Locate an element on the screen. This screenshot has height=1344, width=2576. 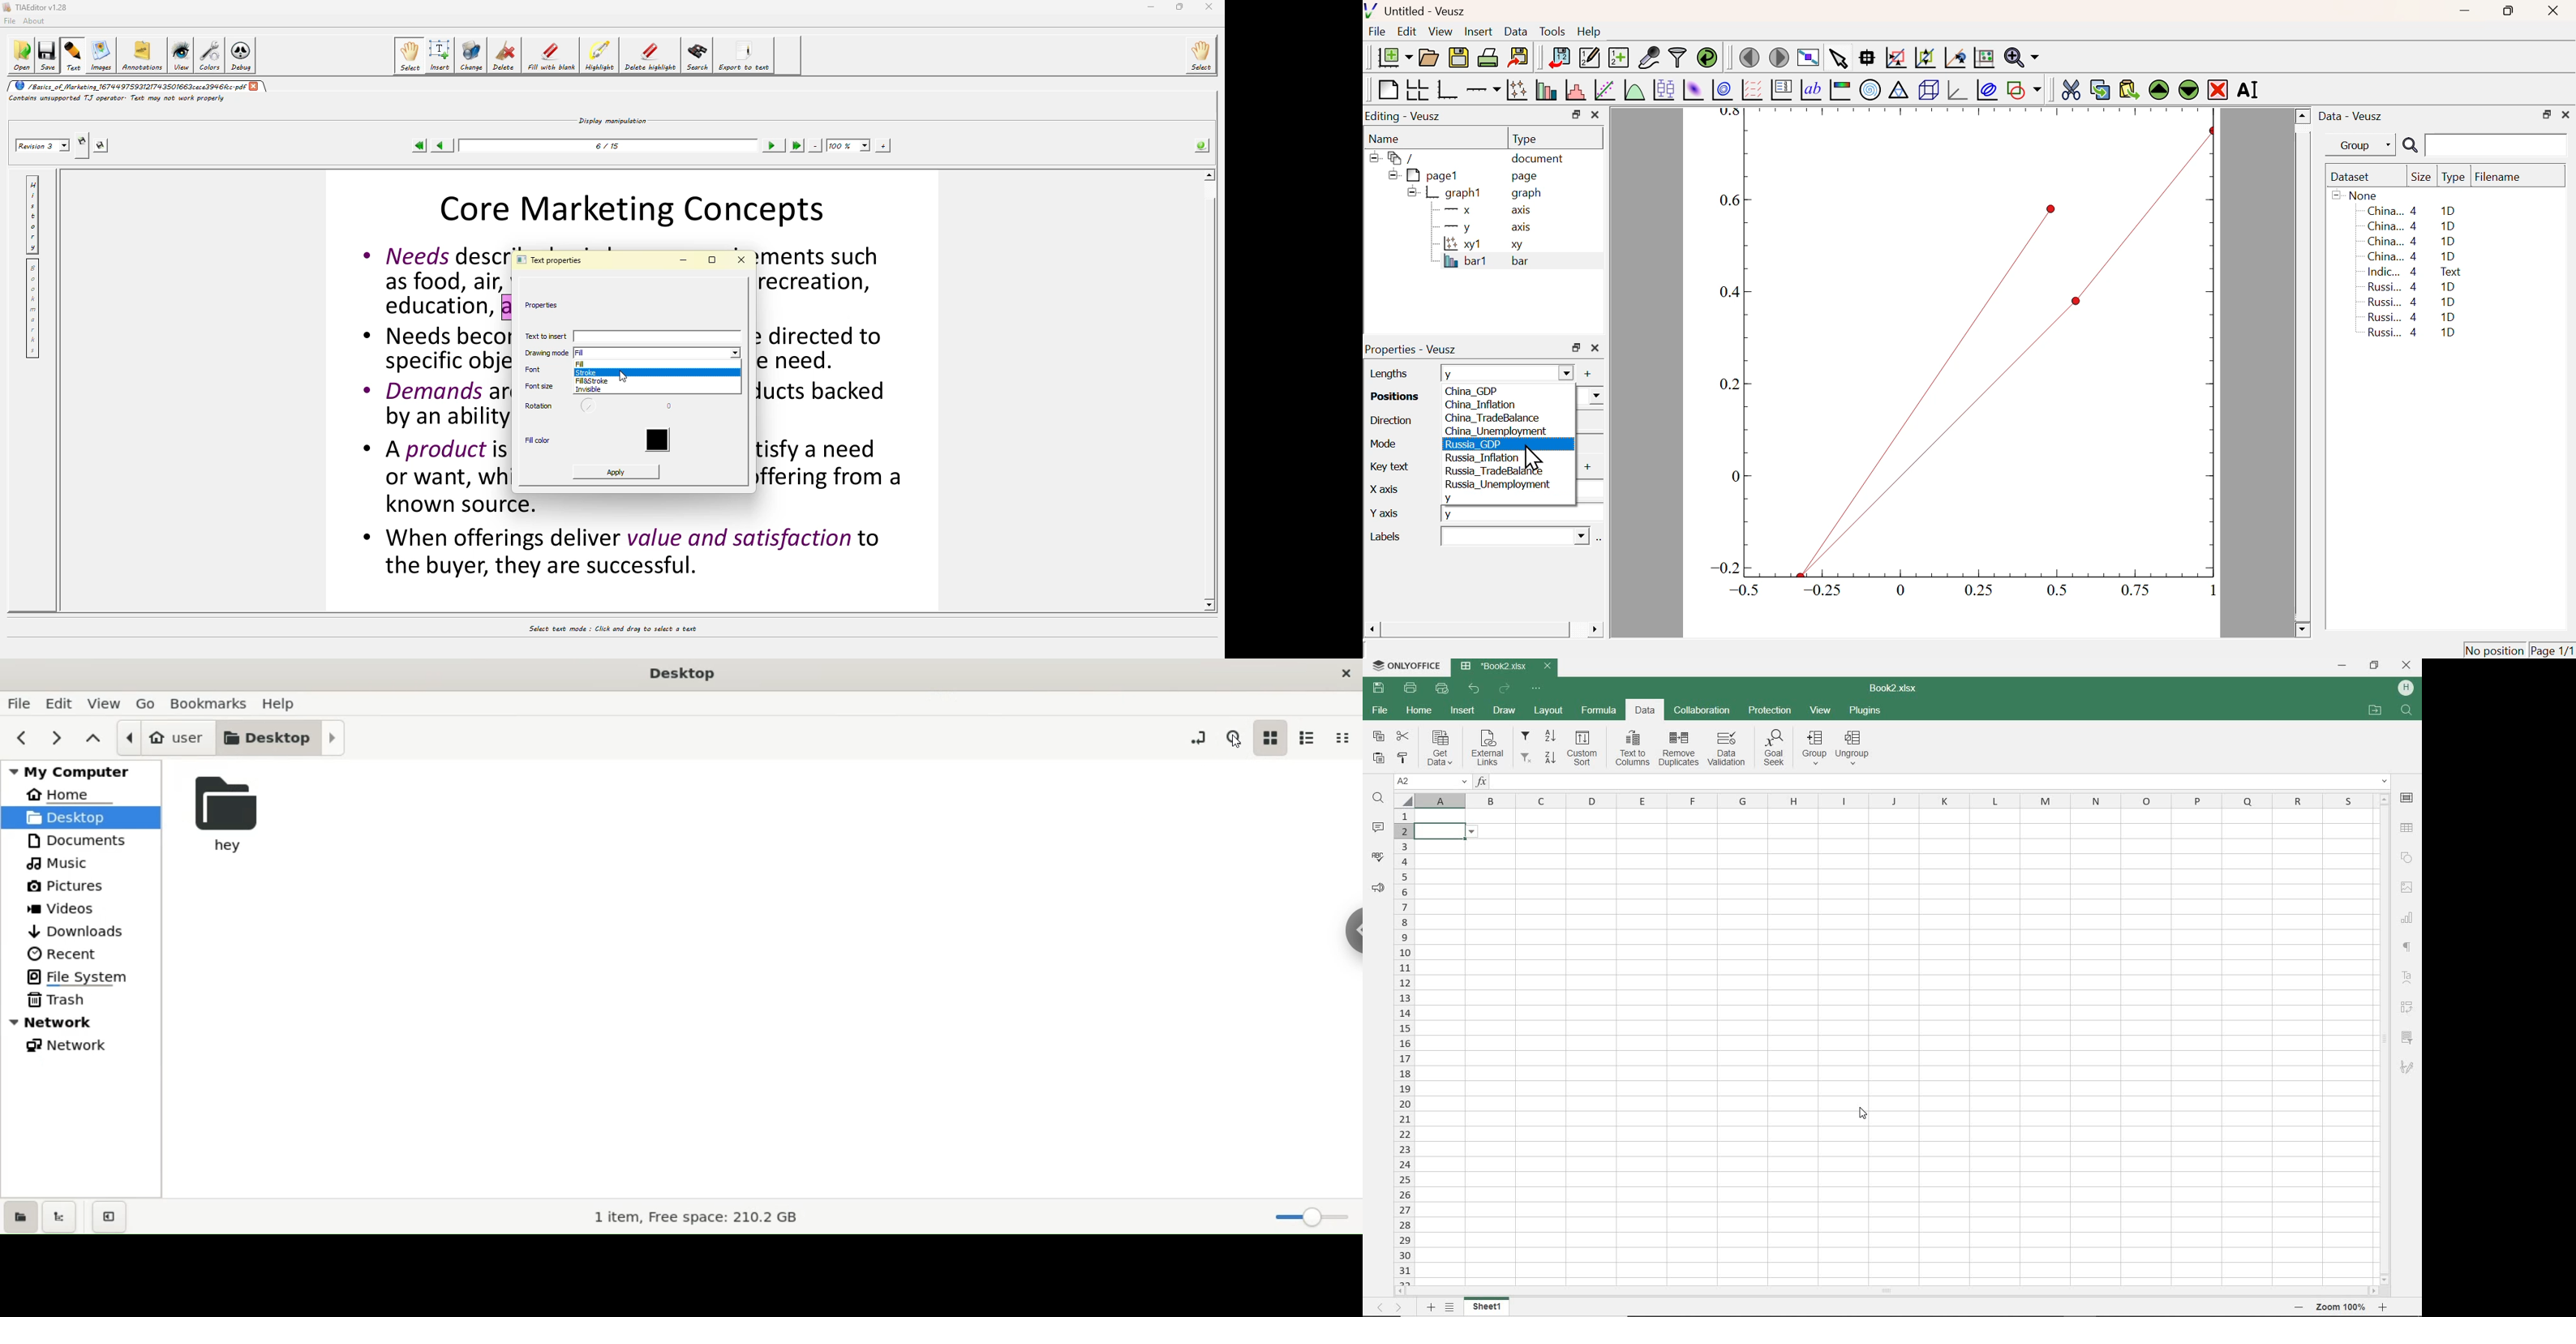
filter is located at coordinates (1527, 736).